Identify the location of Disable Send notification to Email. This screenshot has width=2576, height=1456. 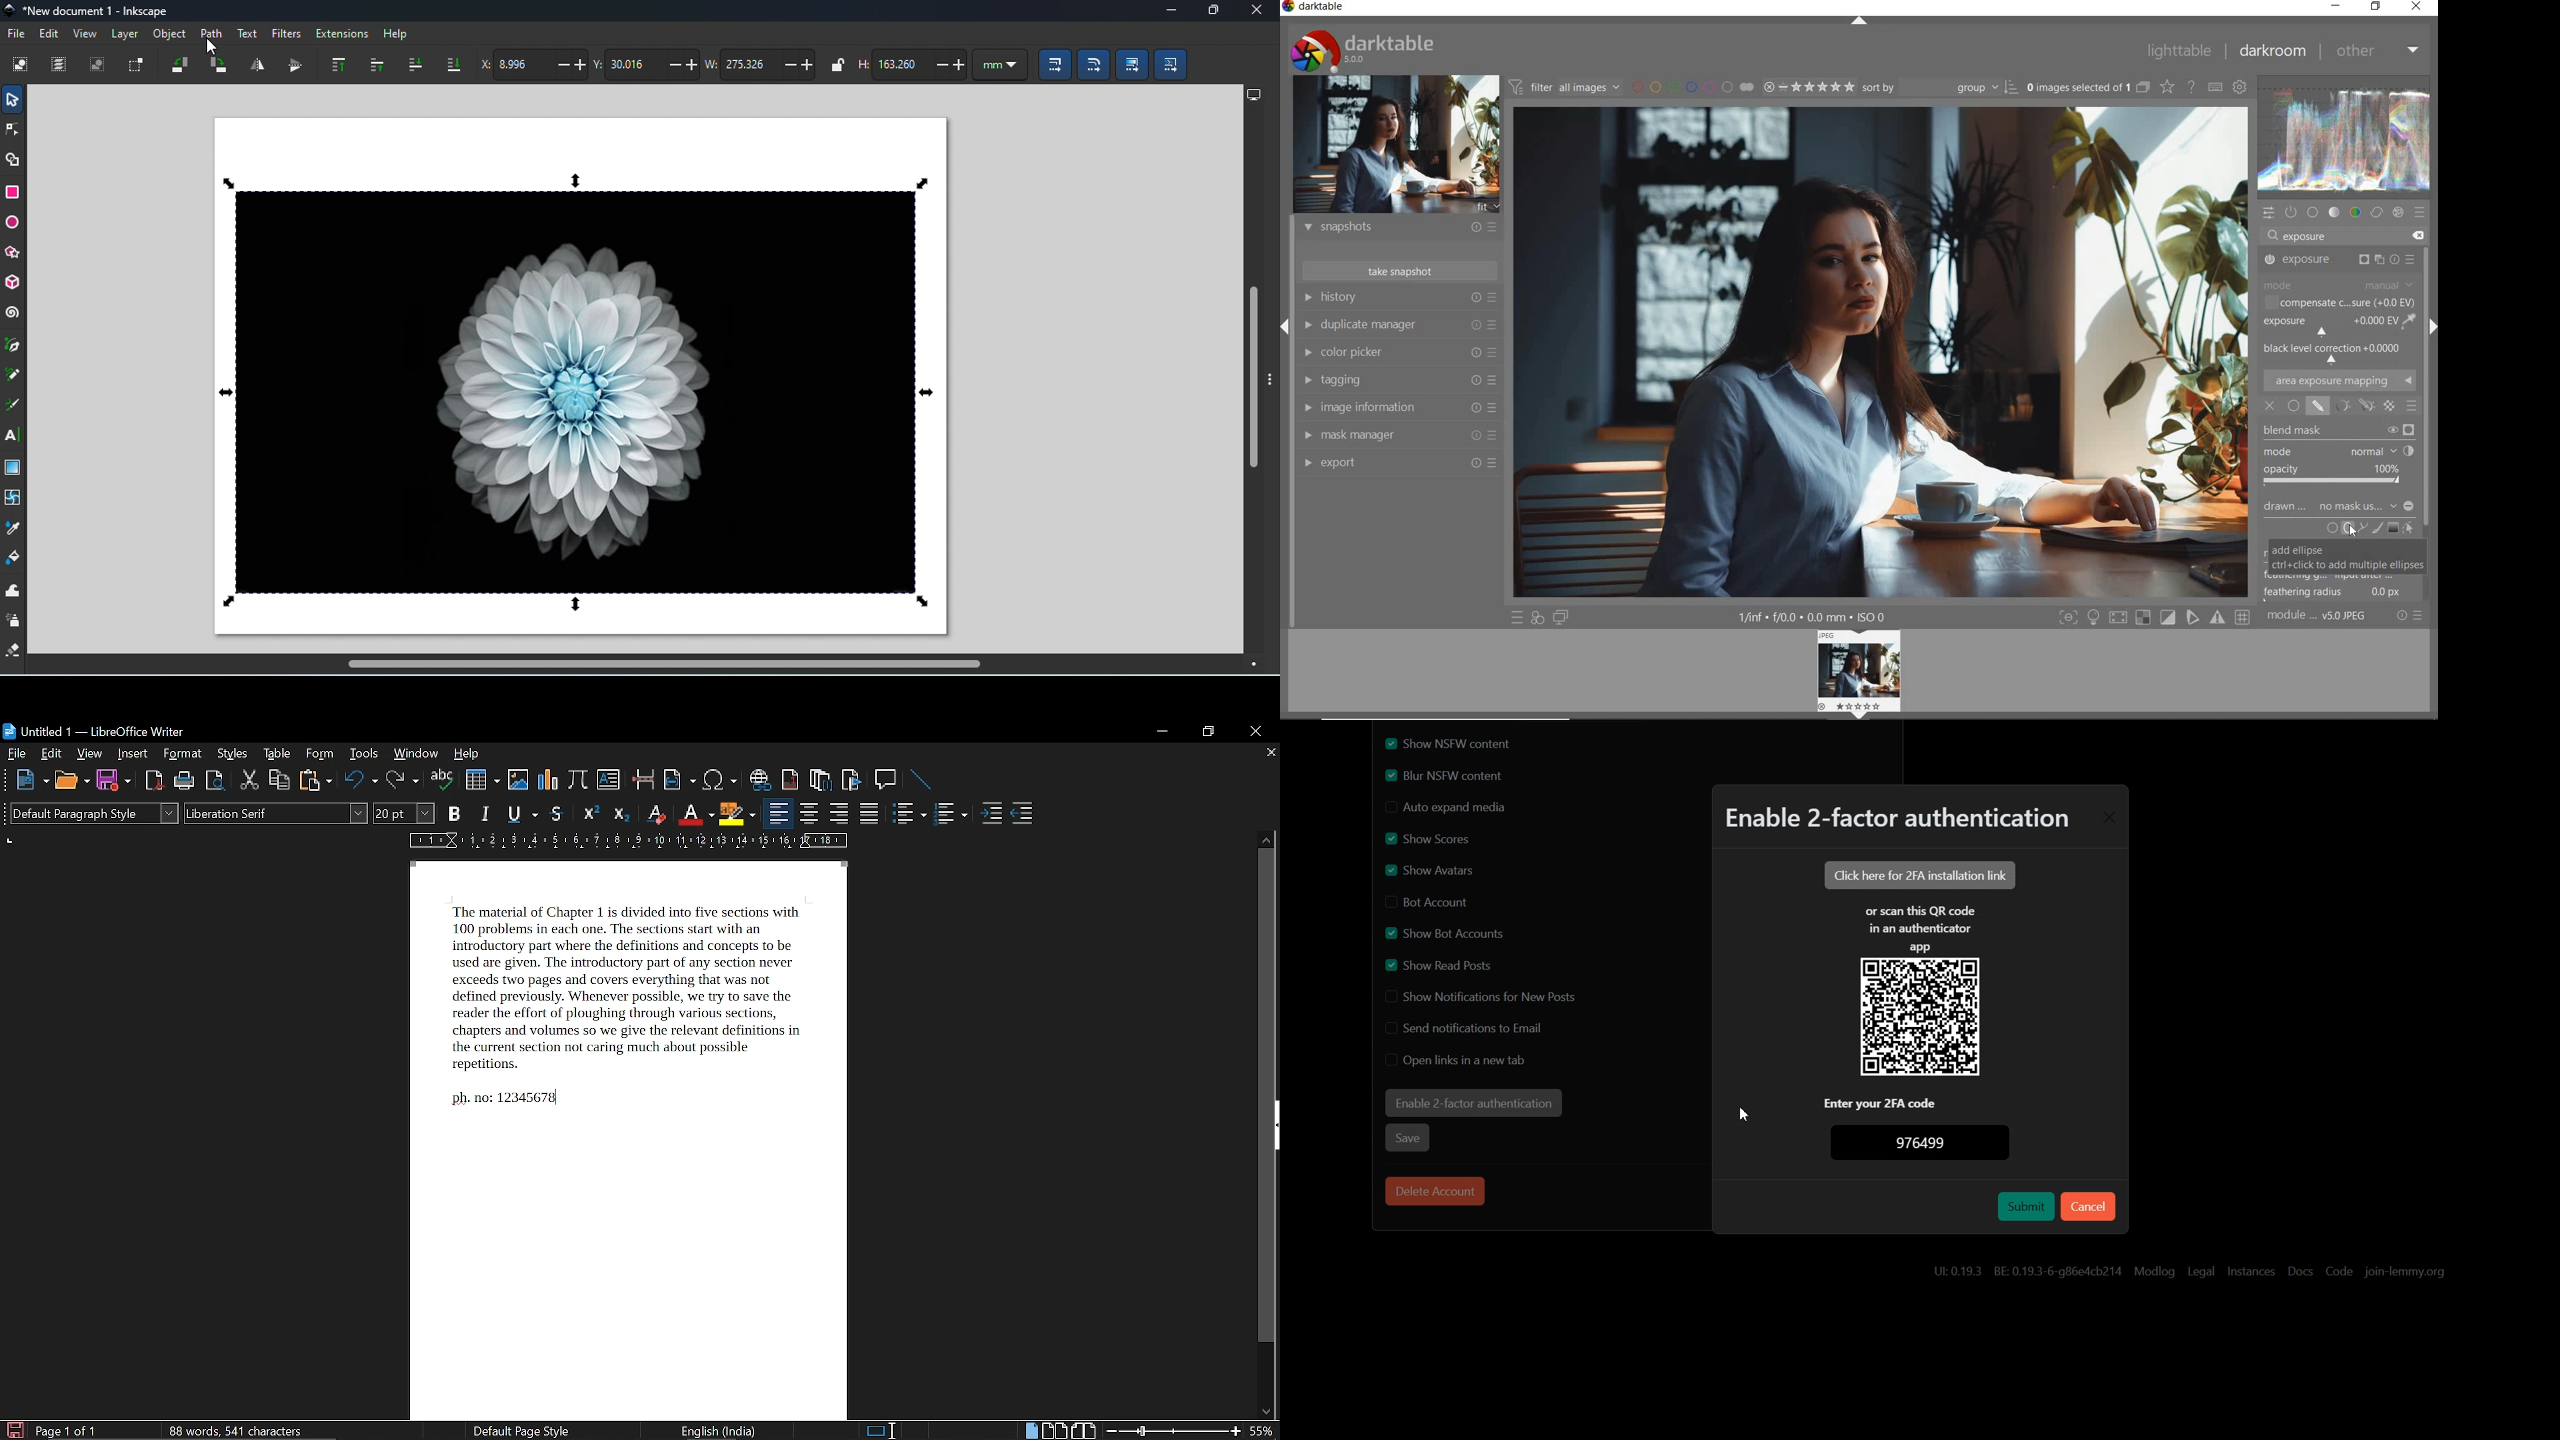
(1469, 1027).